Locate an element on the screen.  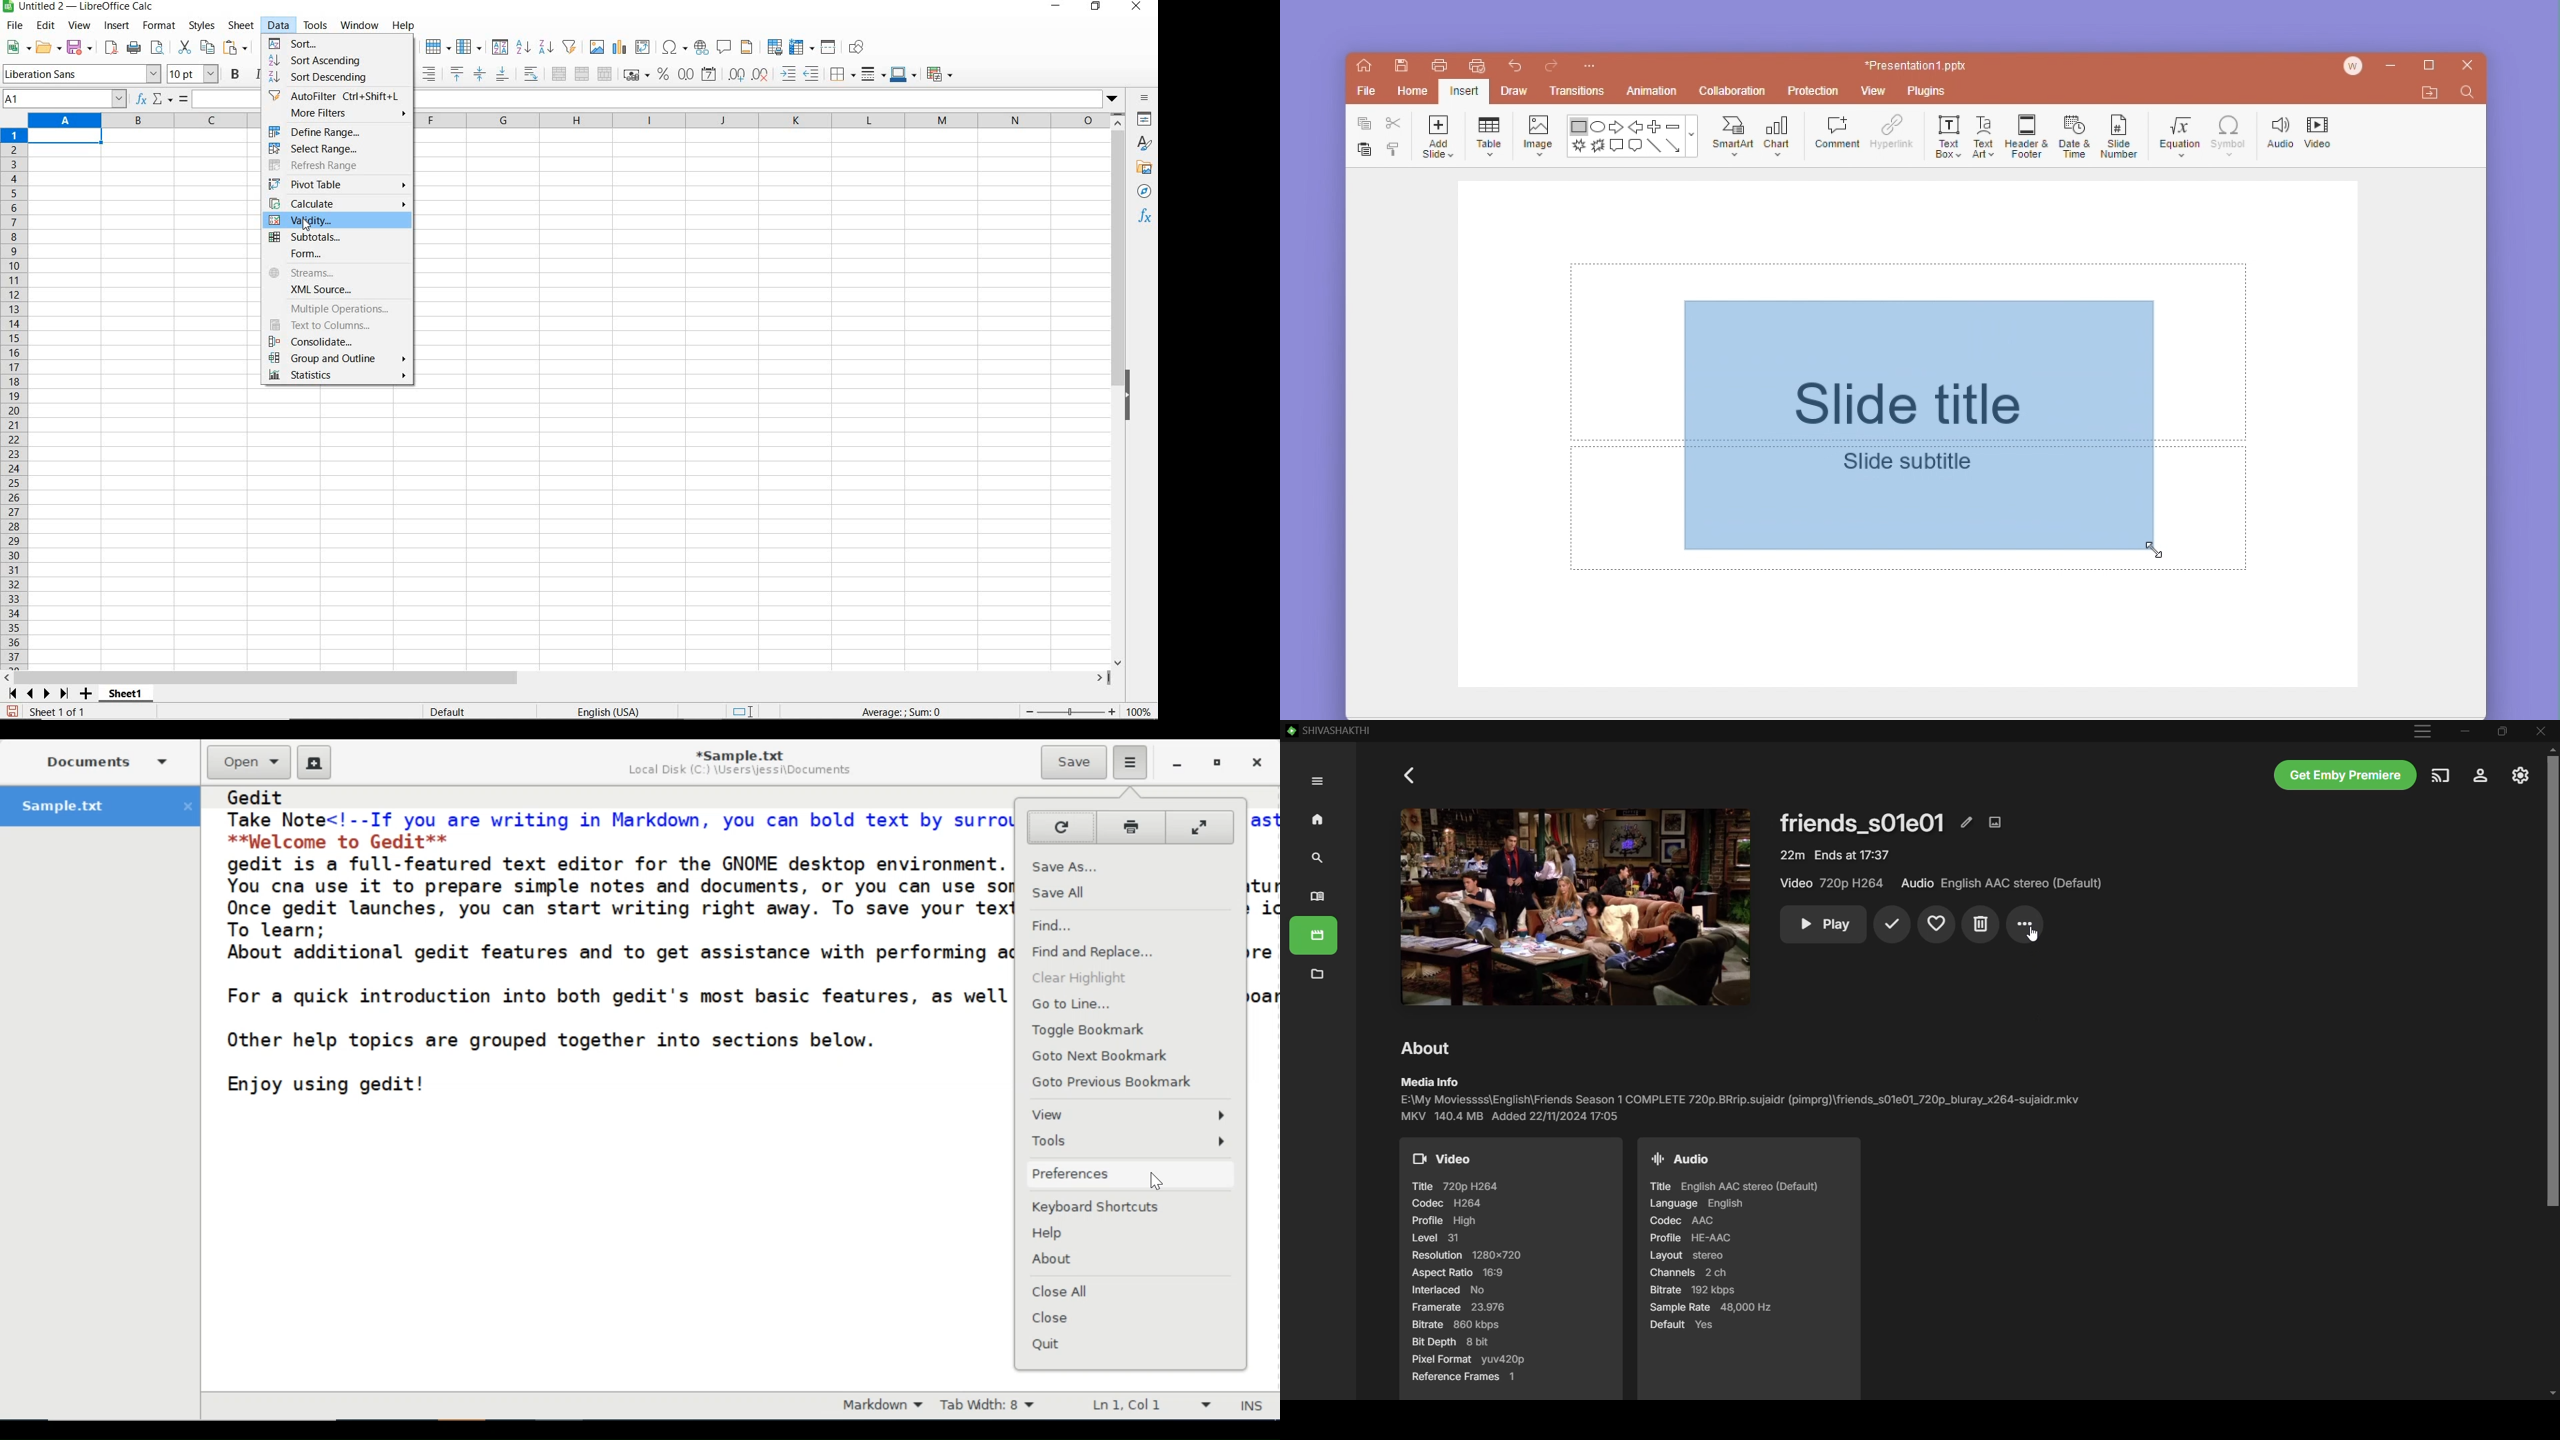
copy is located at coordinates (1360, 124).